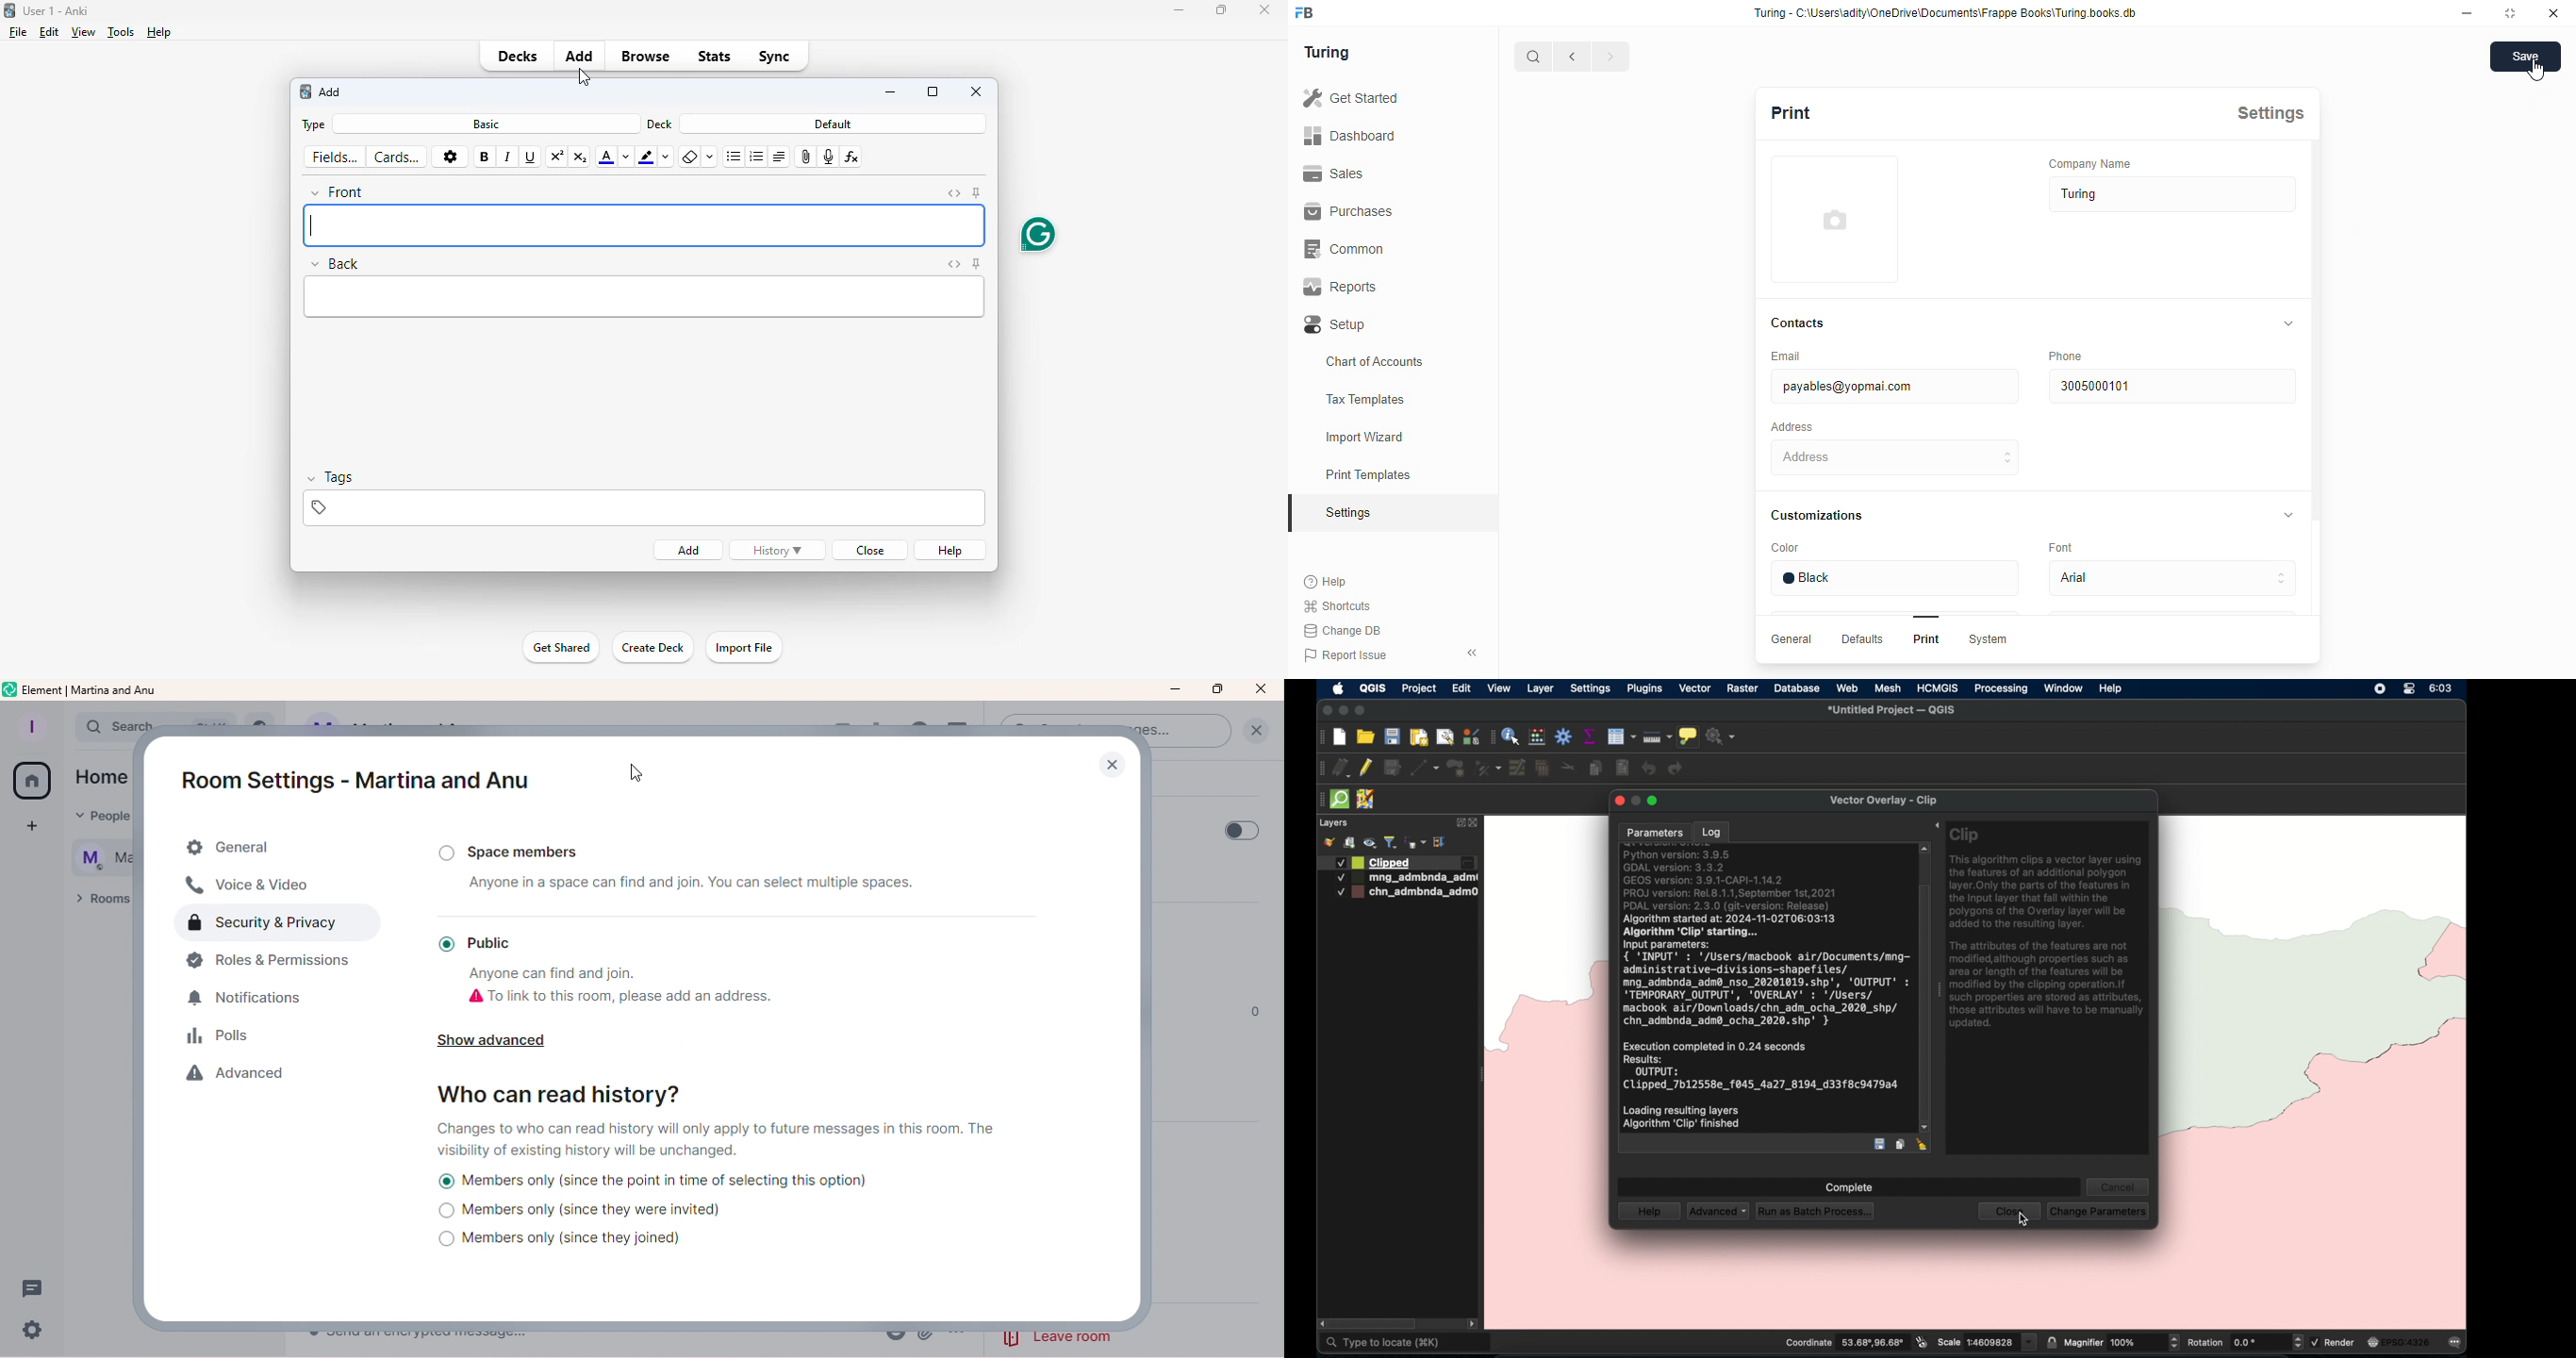 This screenshot has height=1372, width=2576. What do you see at coordinates (1540, 690) in the screenshot?
I see `layer` at bounding box center [1540, 690].